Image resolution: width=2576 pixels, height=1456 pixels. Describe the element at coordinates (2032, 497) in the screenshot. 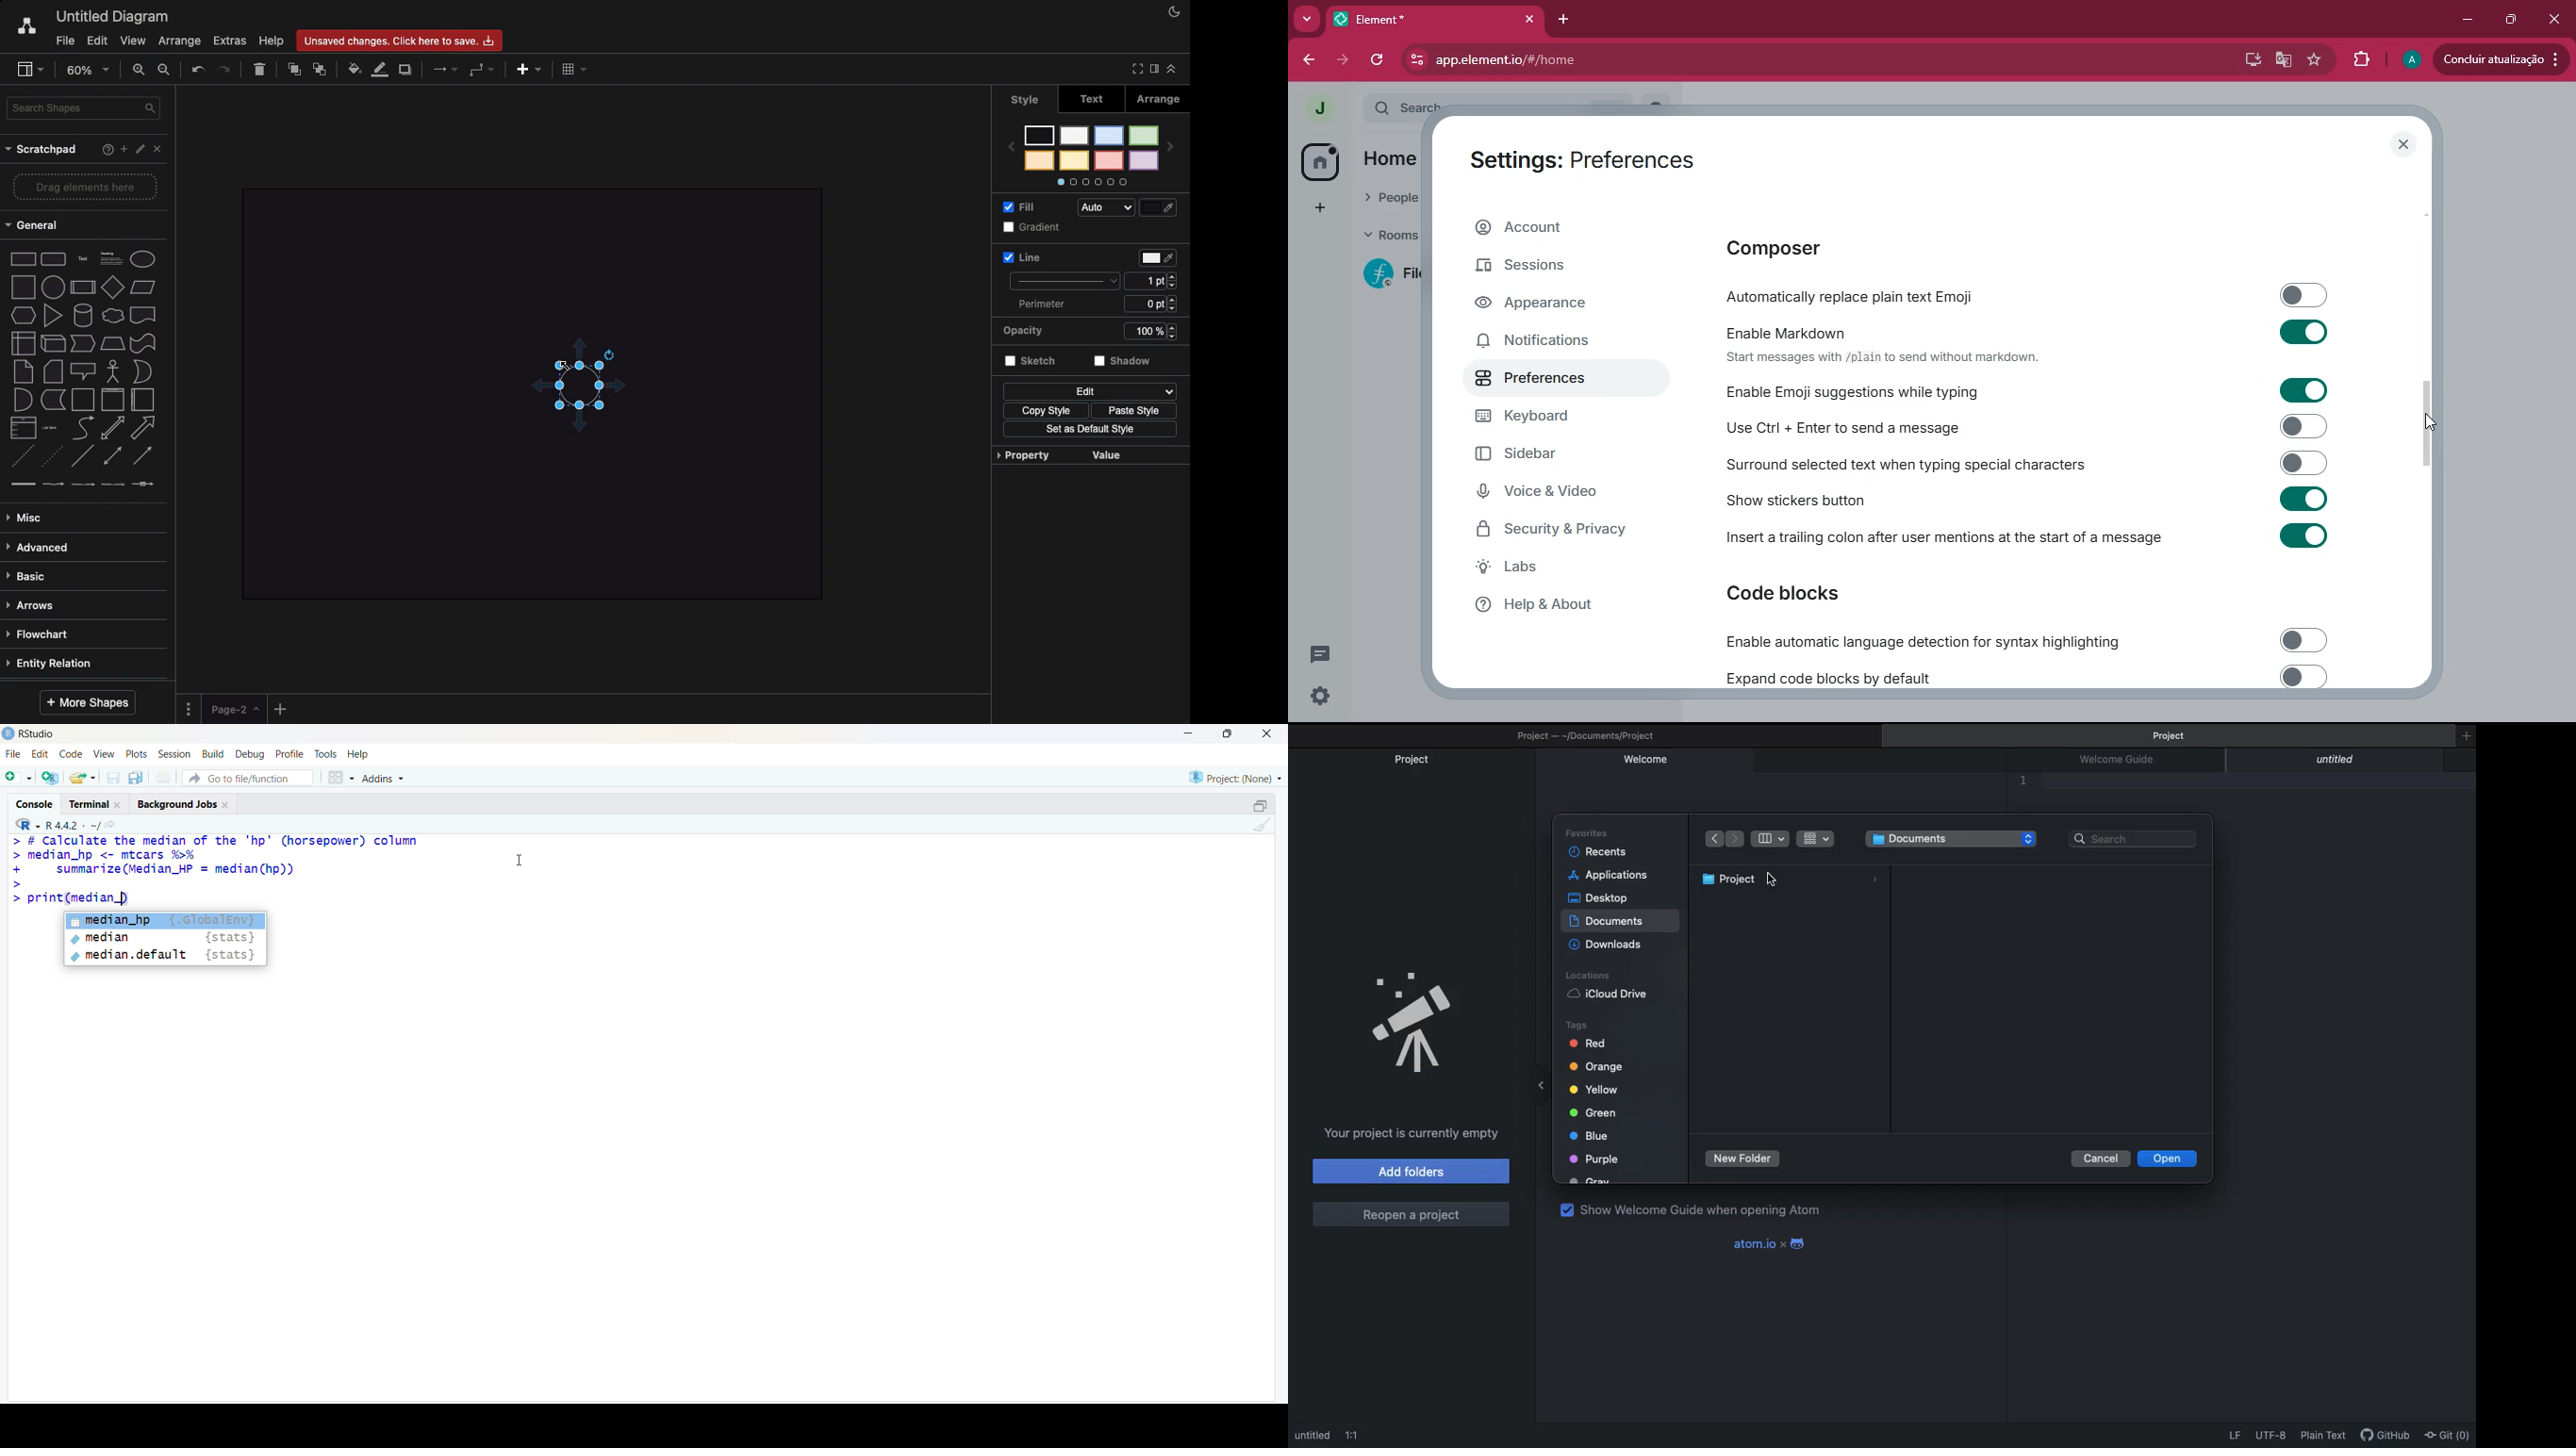

I see `show stickers button` at that location.